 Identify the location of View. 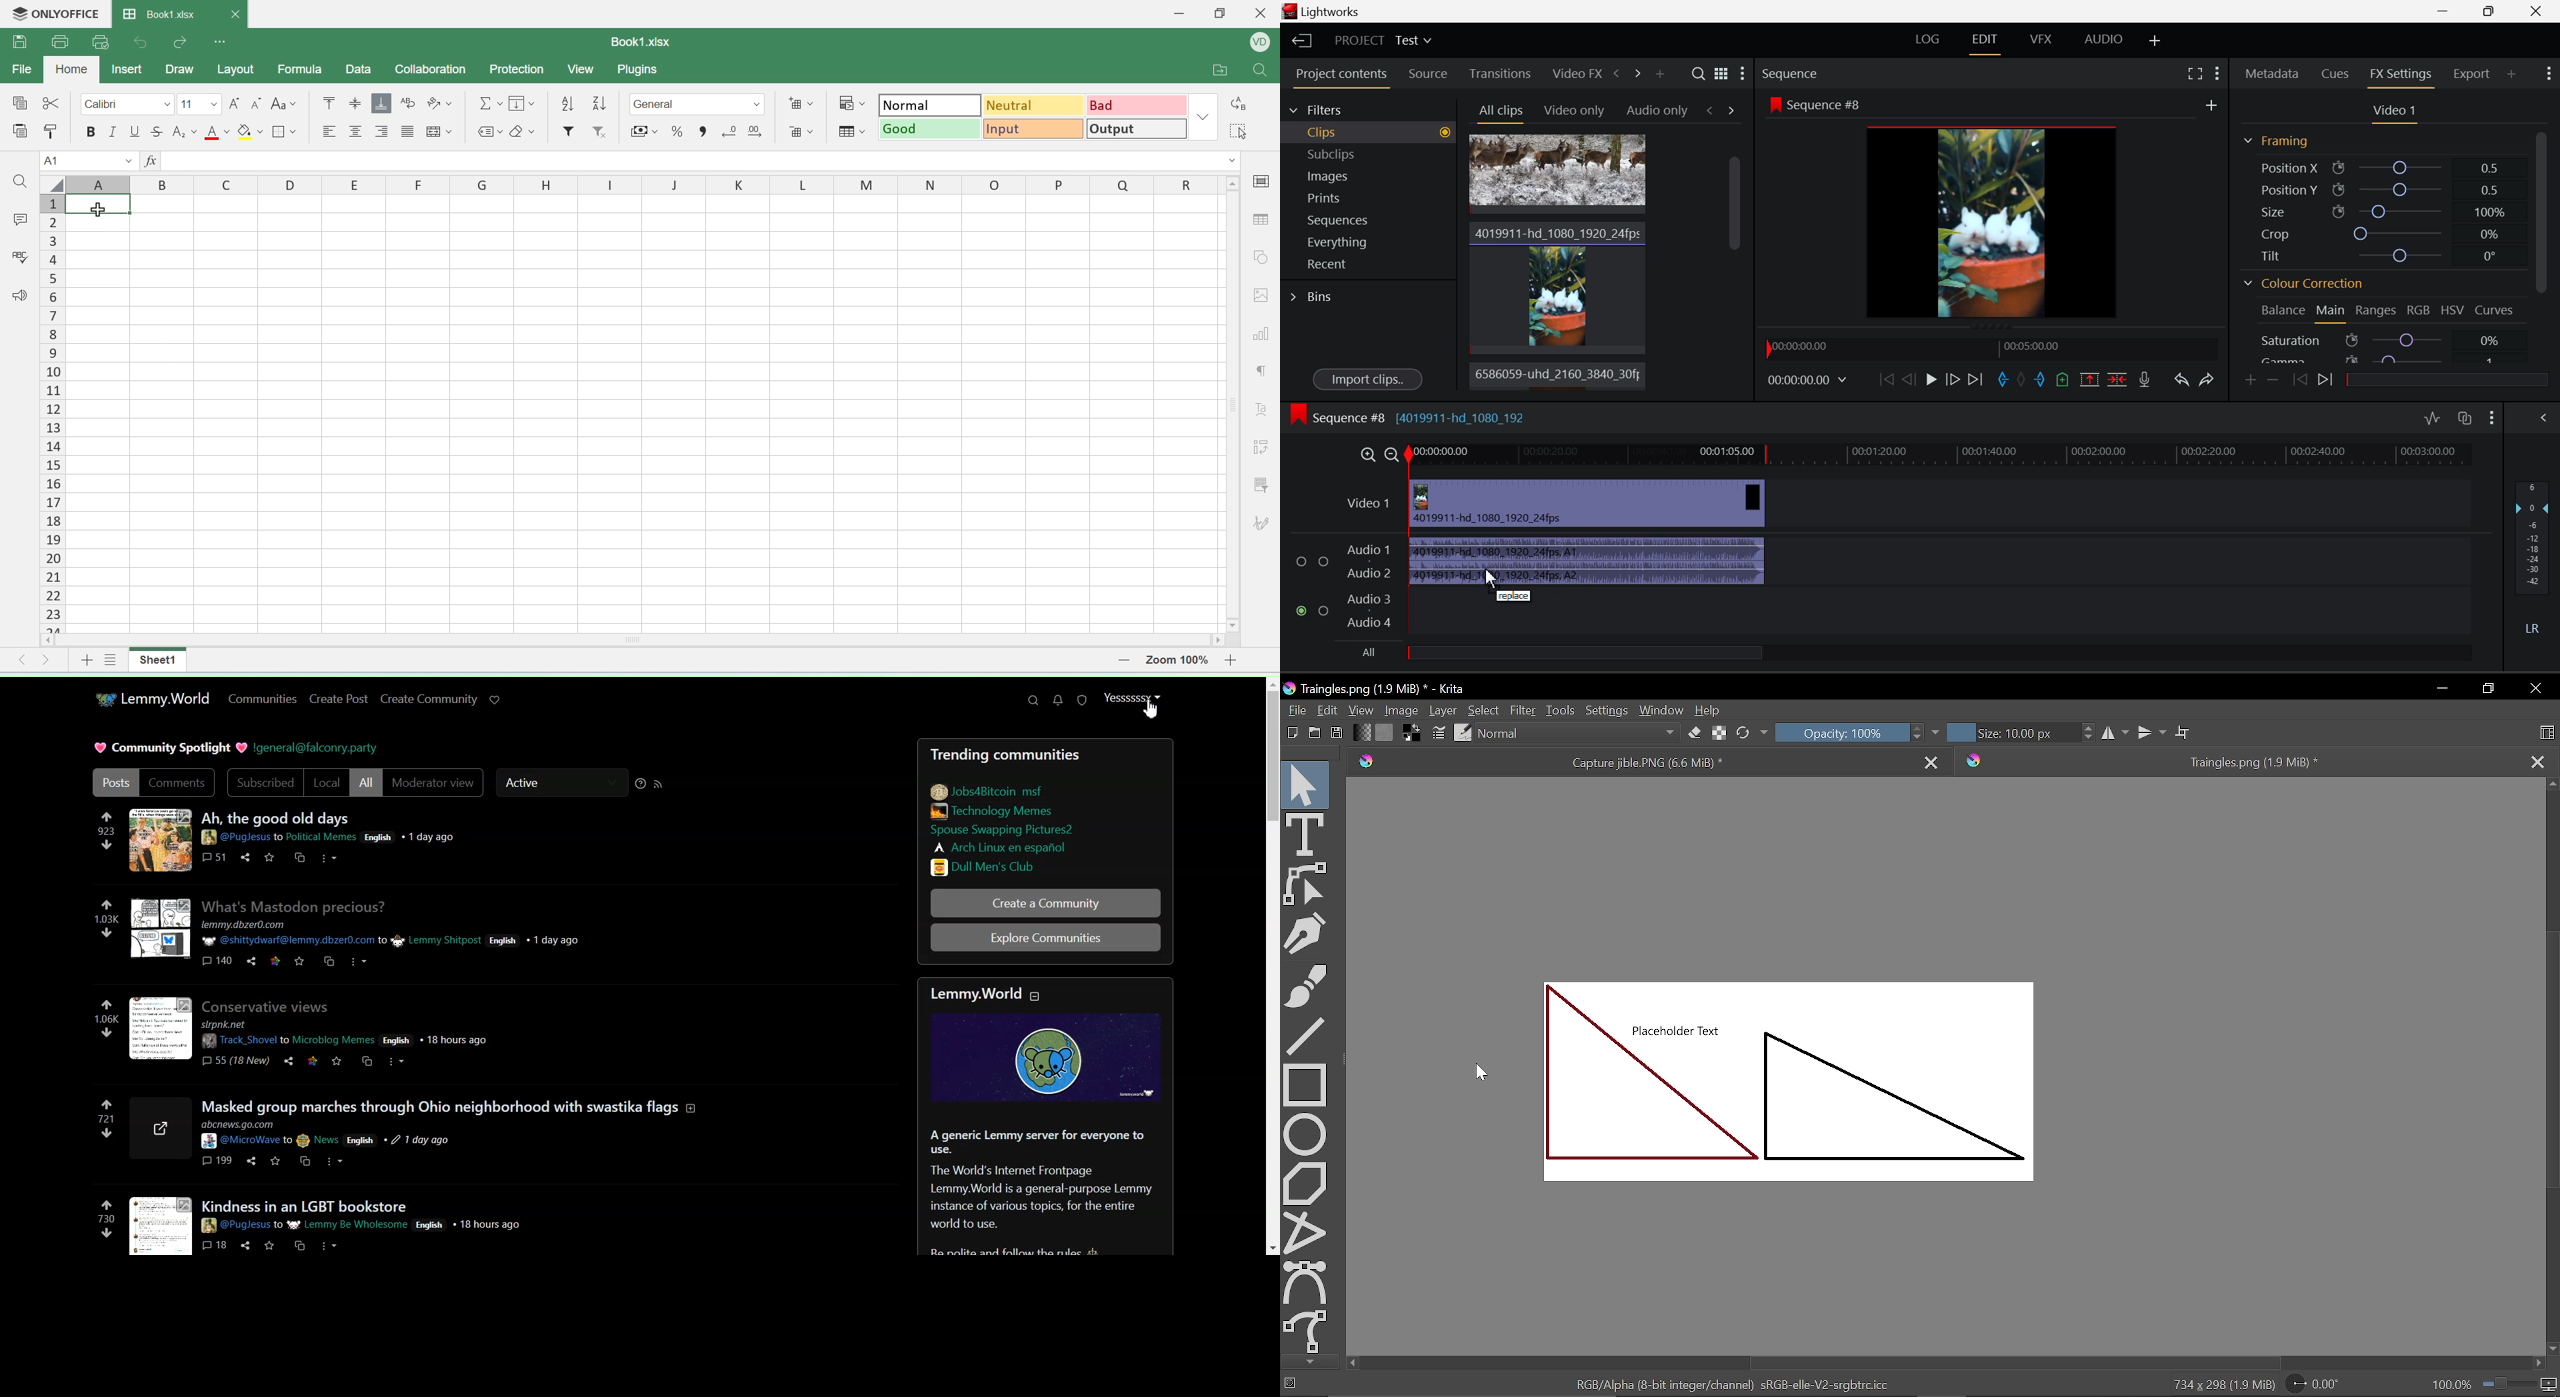
(1360, 710).